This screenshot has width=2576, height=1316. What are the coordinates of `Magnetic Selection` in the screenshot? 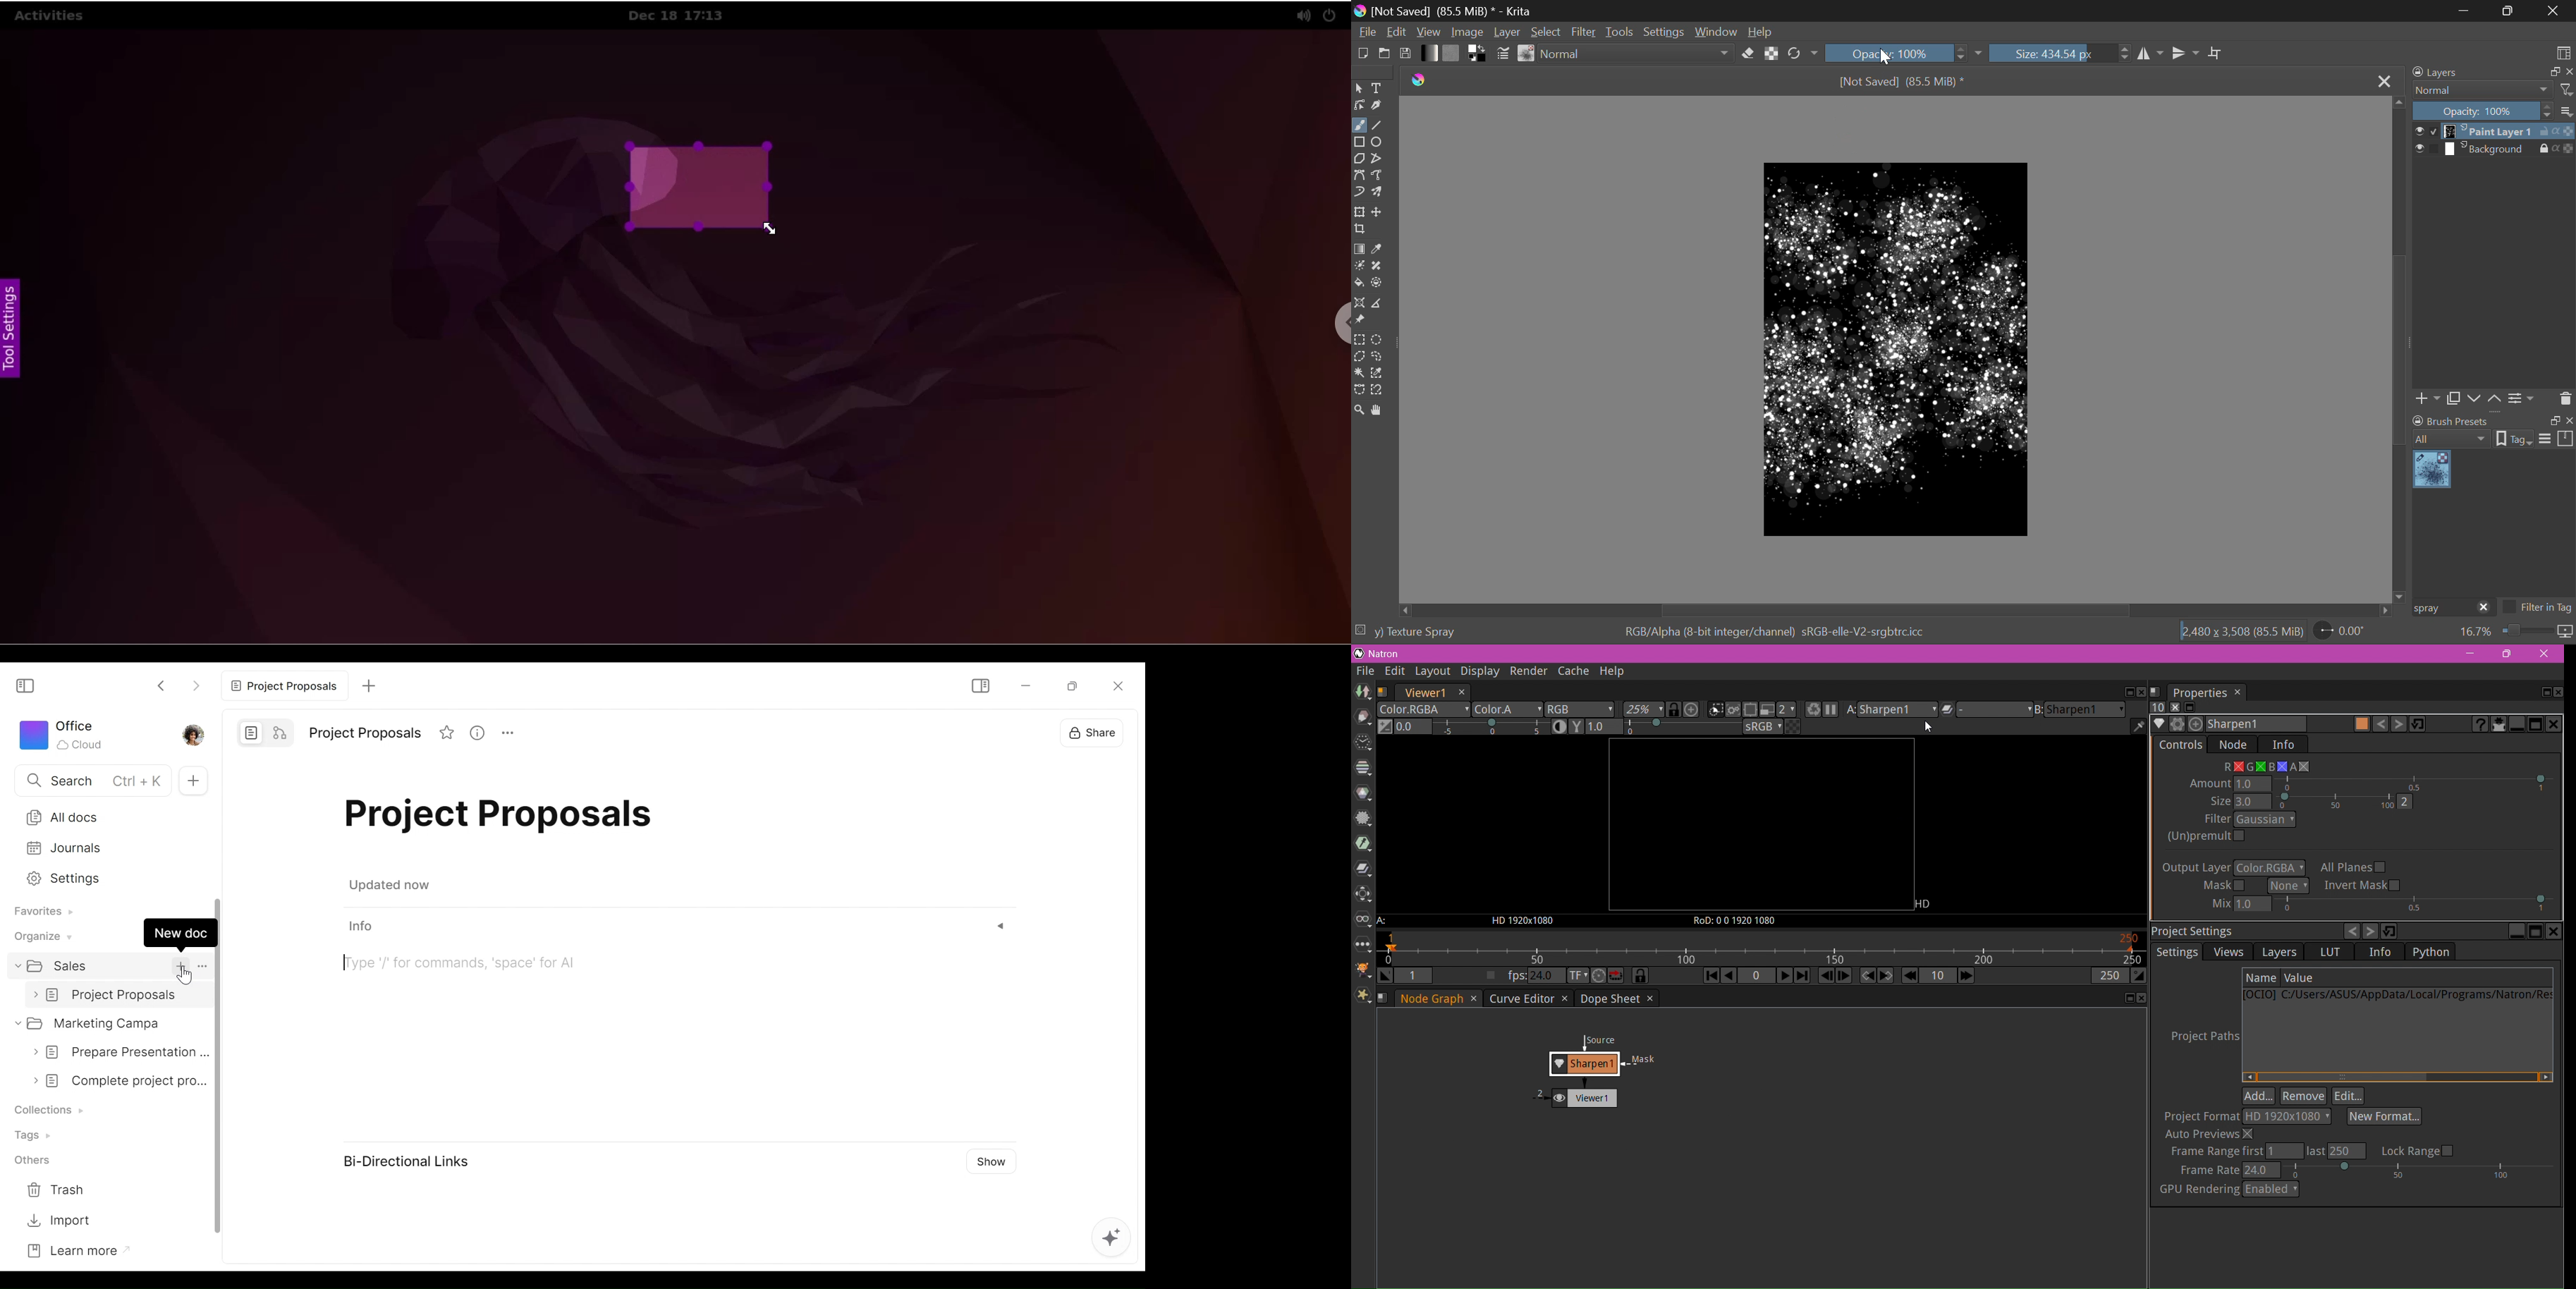 It's located at (1381, 391).